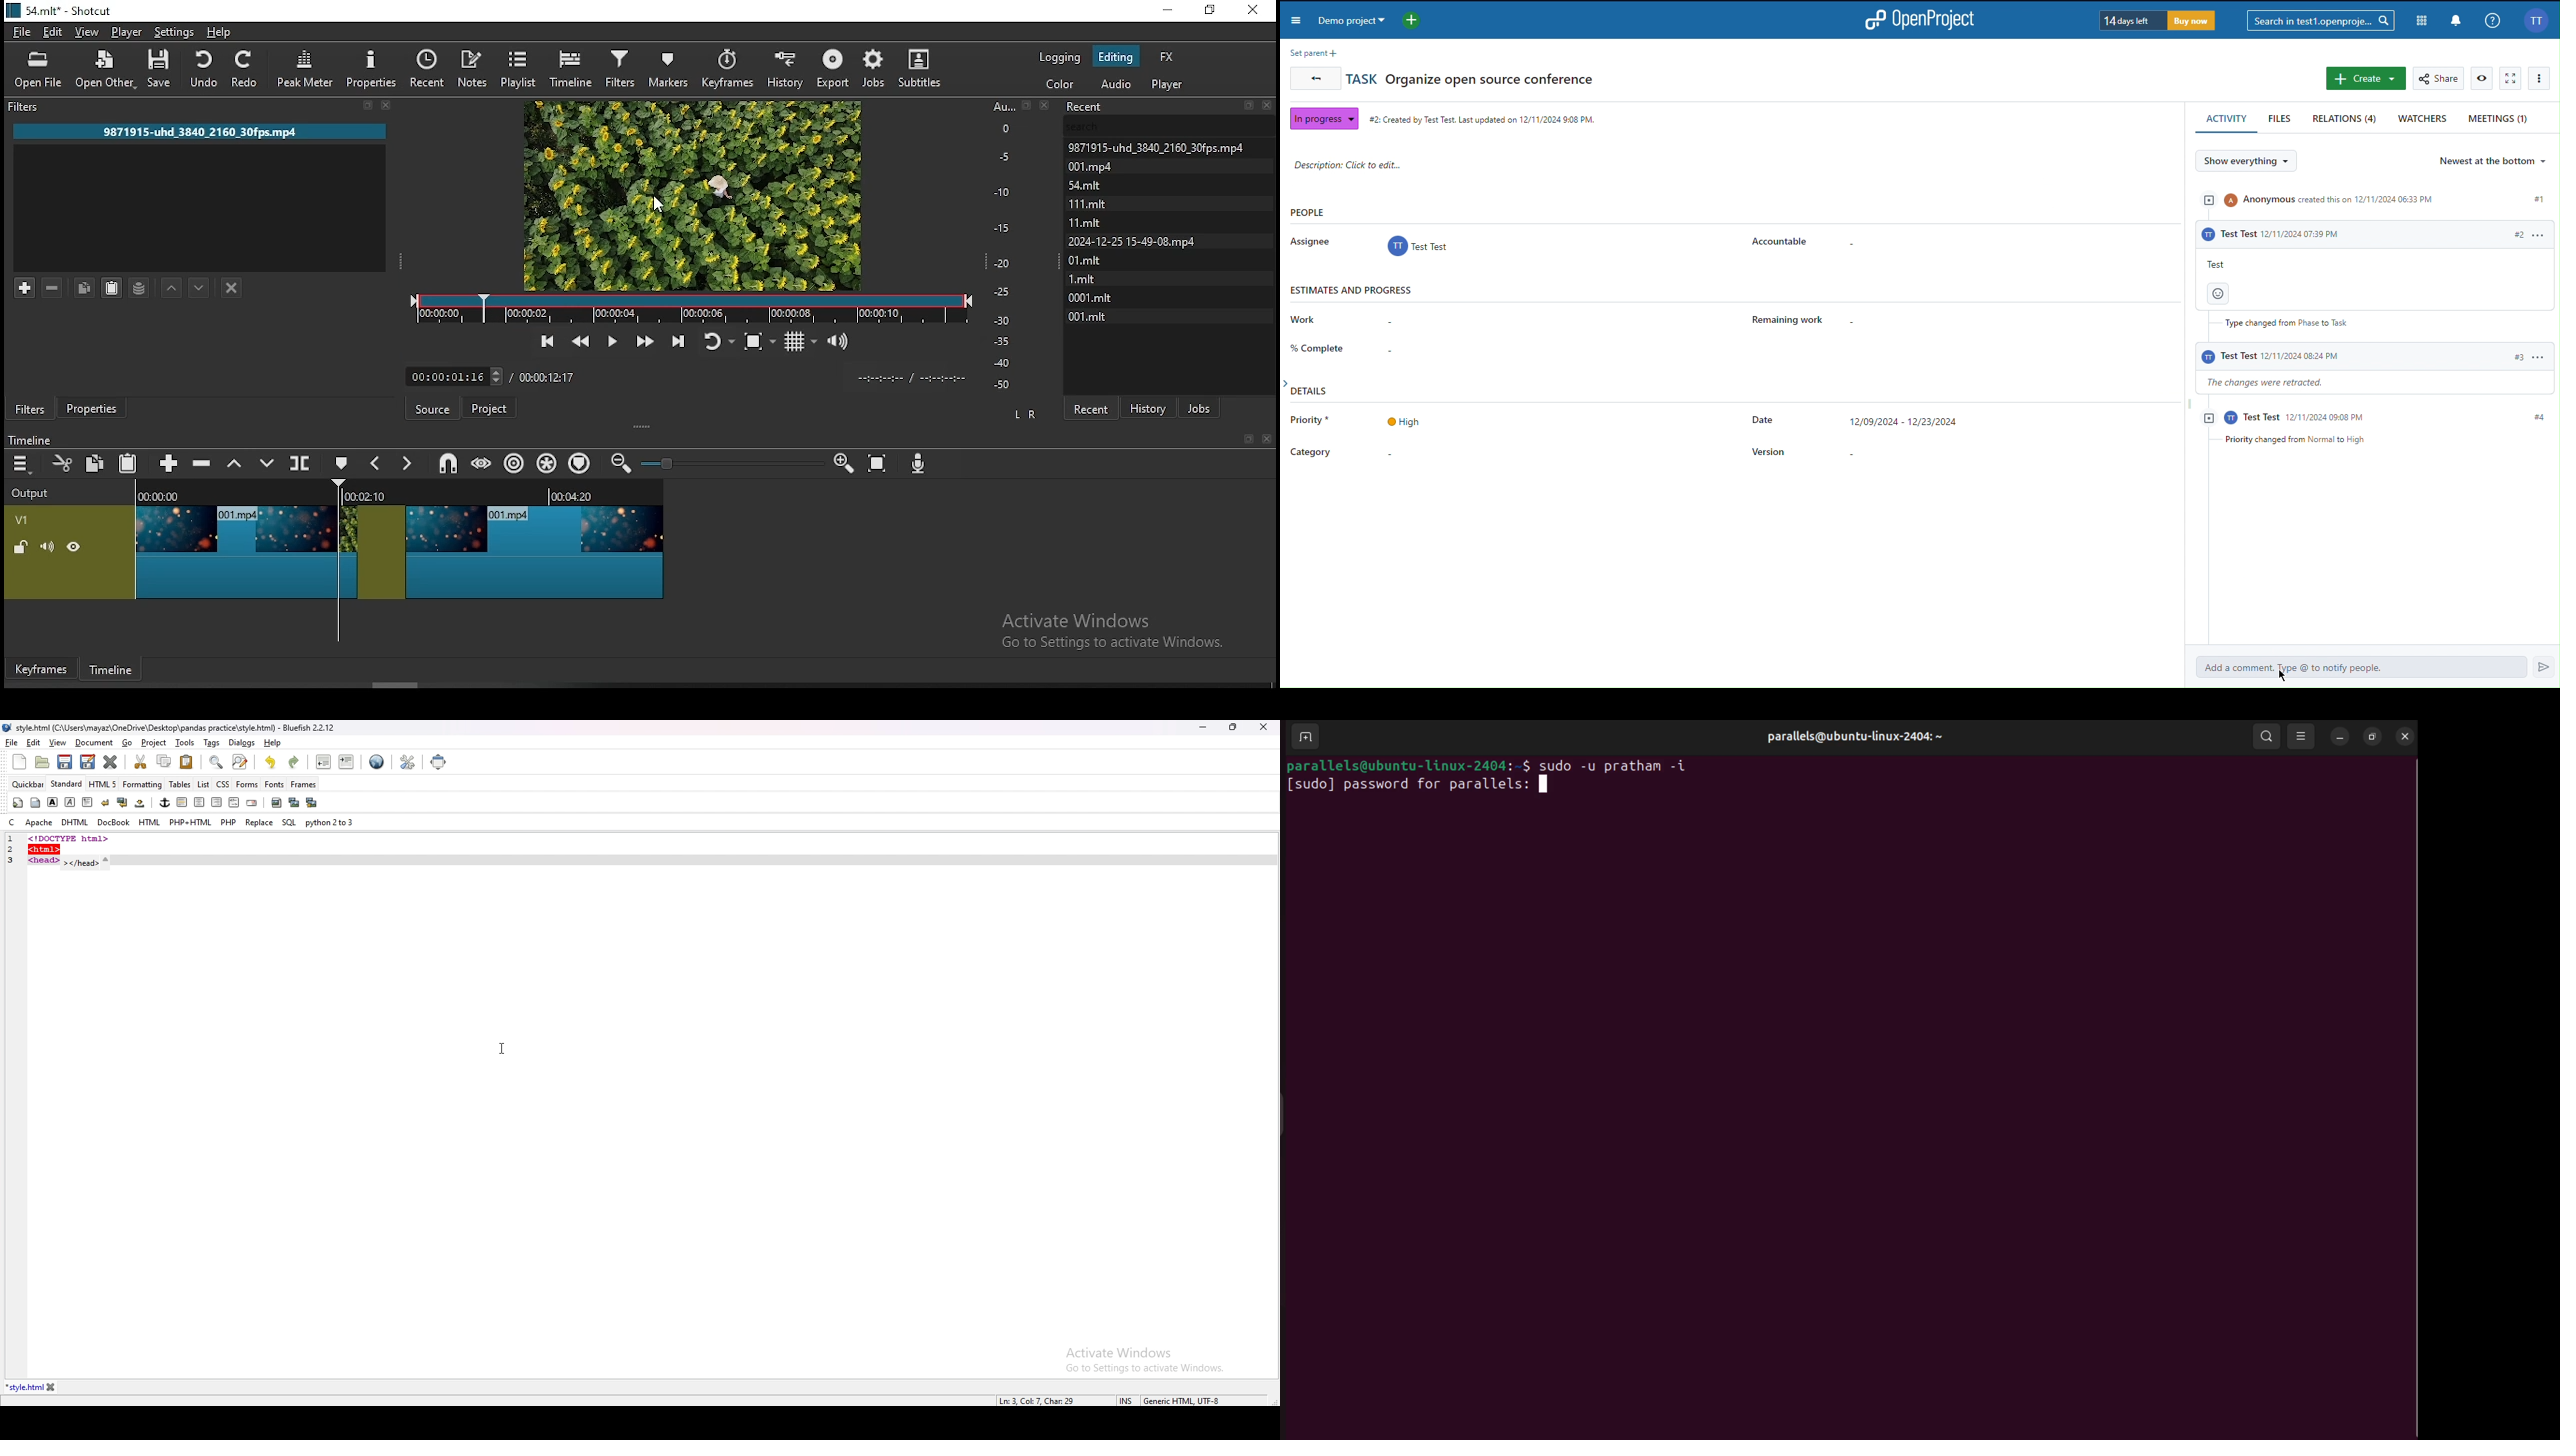 The height and width of the screenshot is (1456, 2576). I want to click on (un)hide, so click(75, 547).